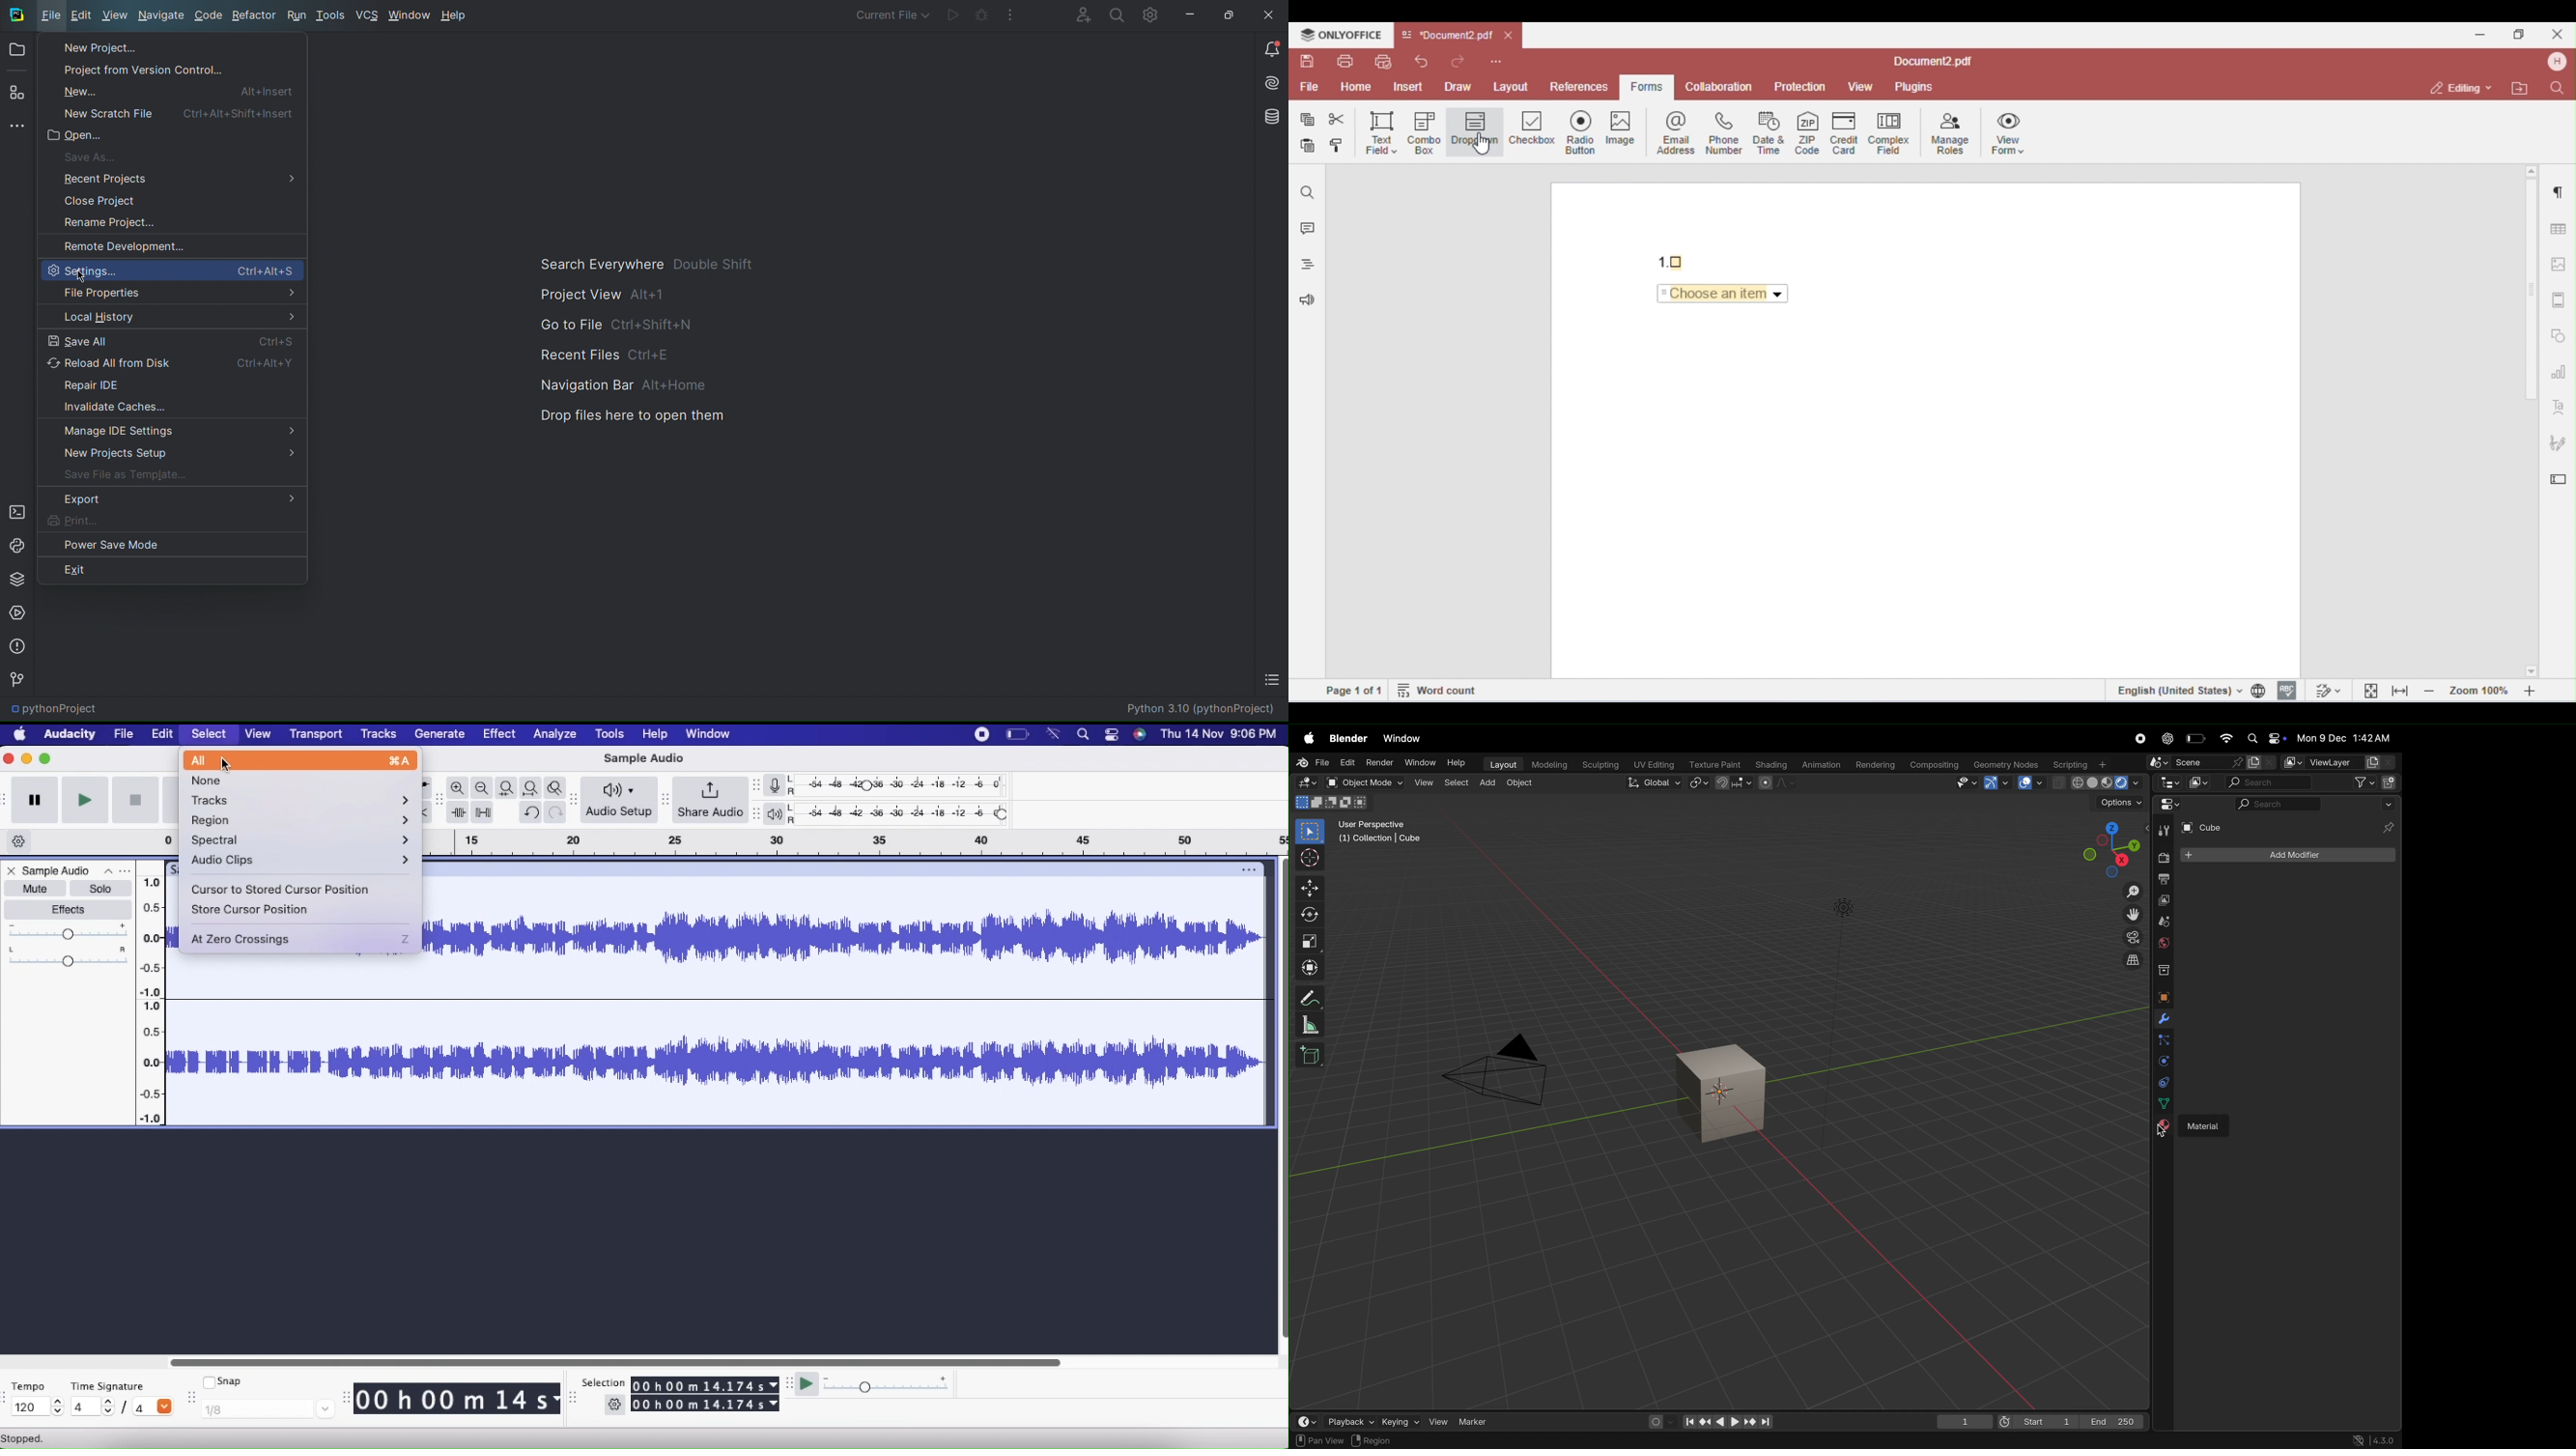  I want to click on modelling, so click(1551, 765).